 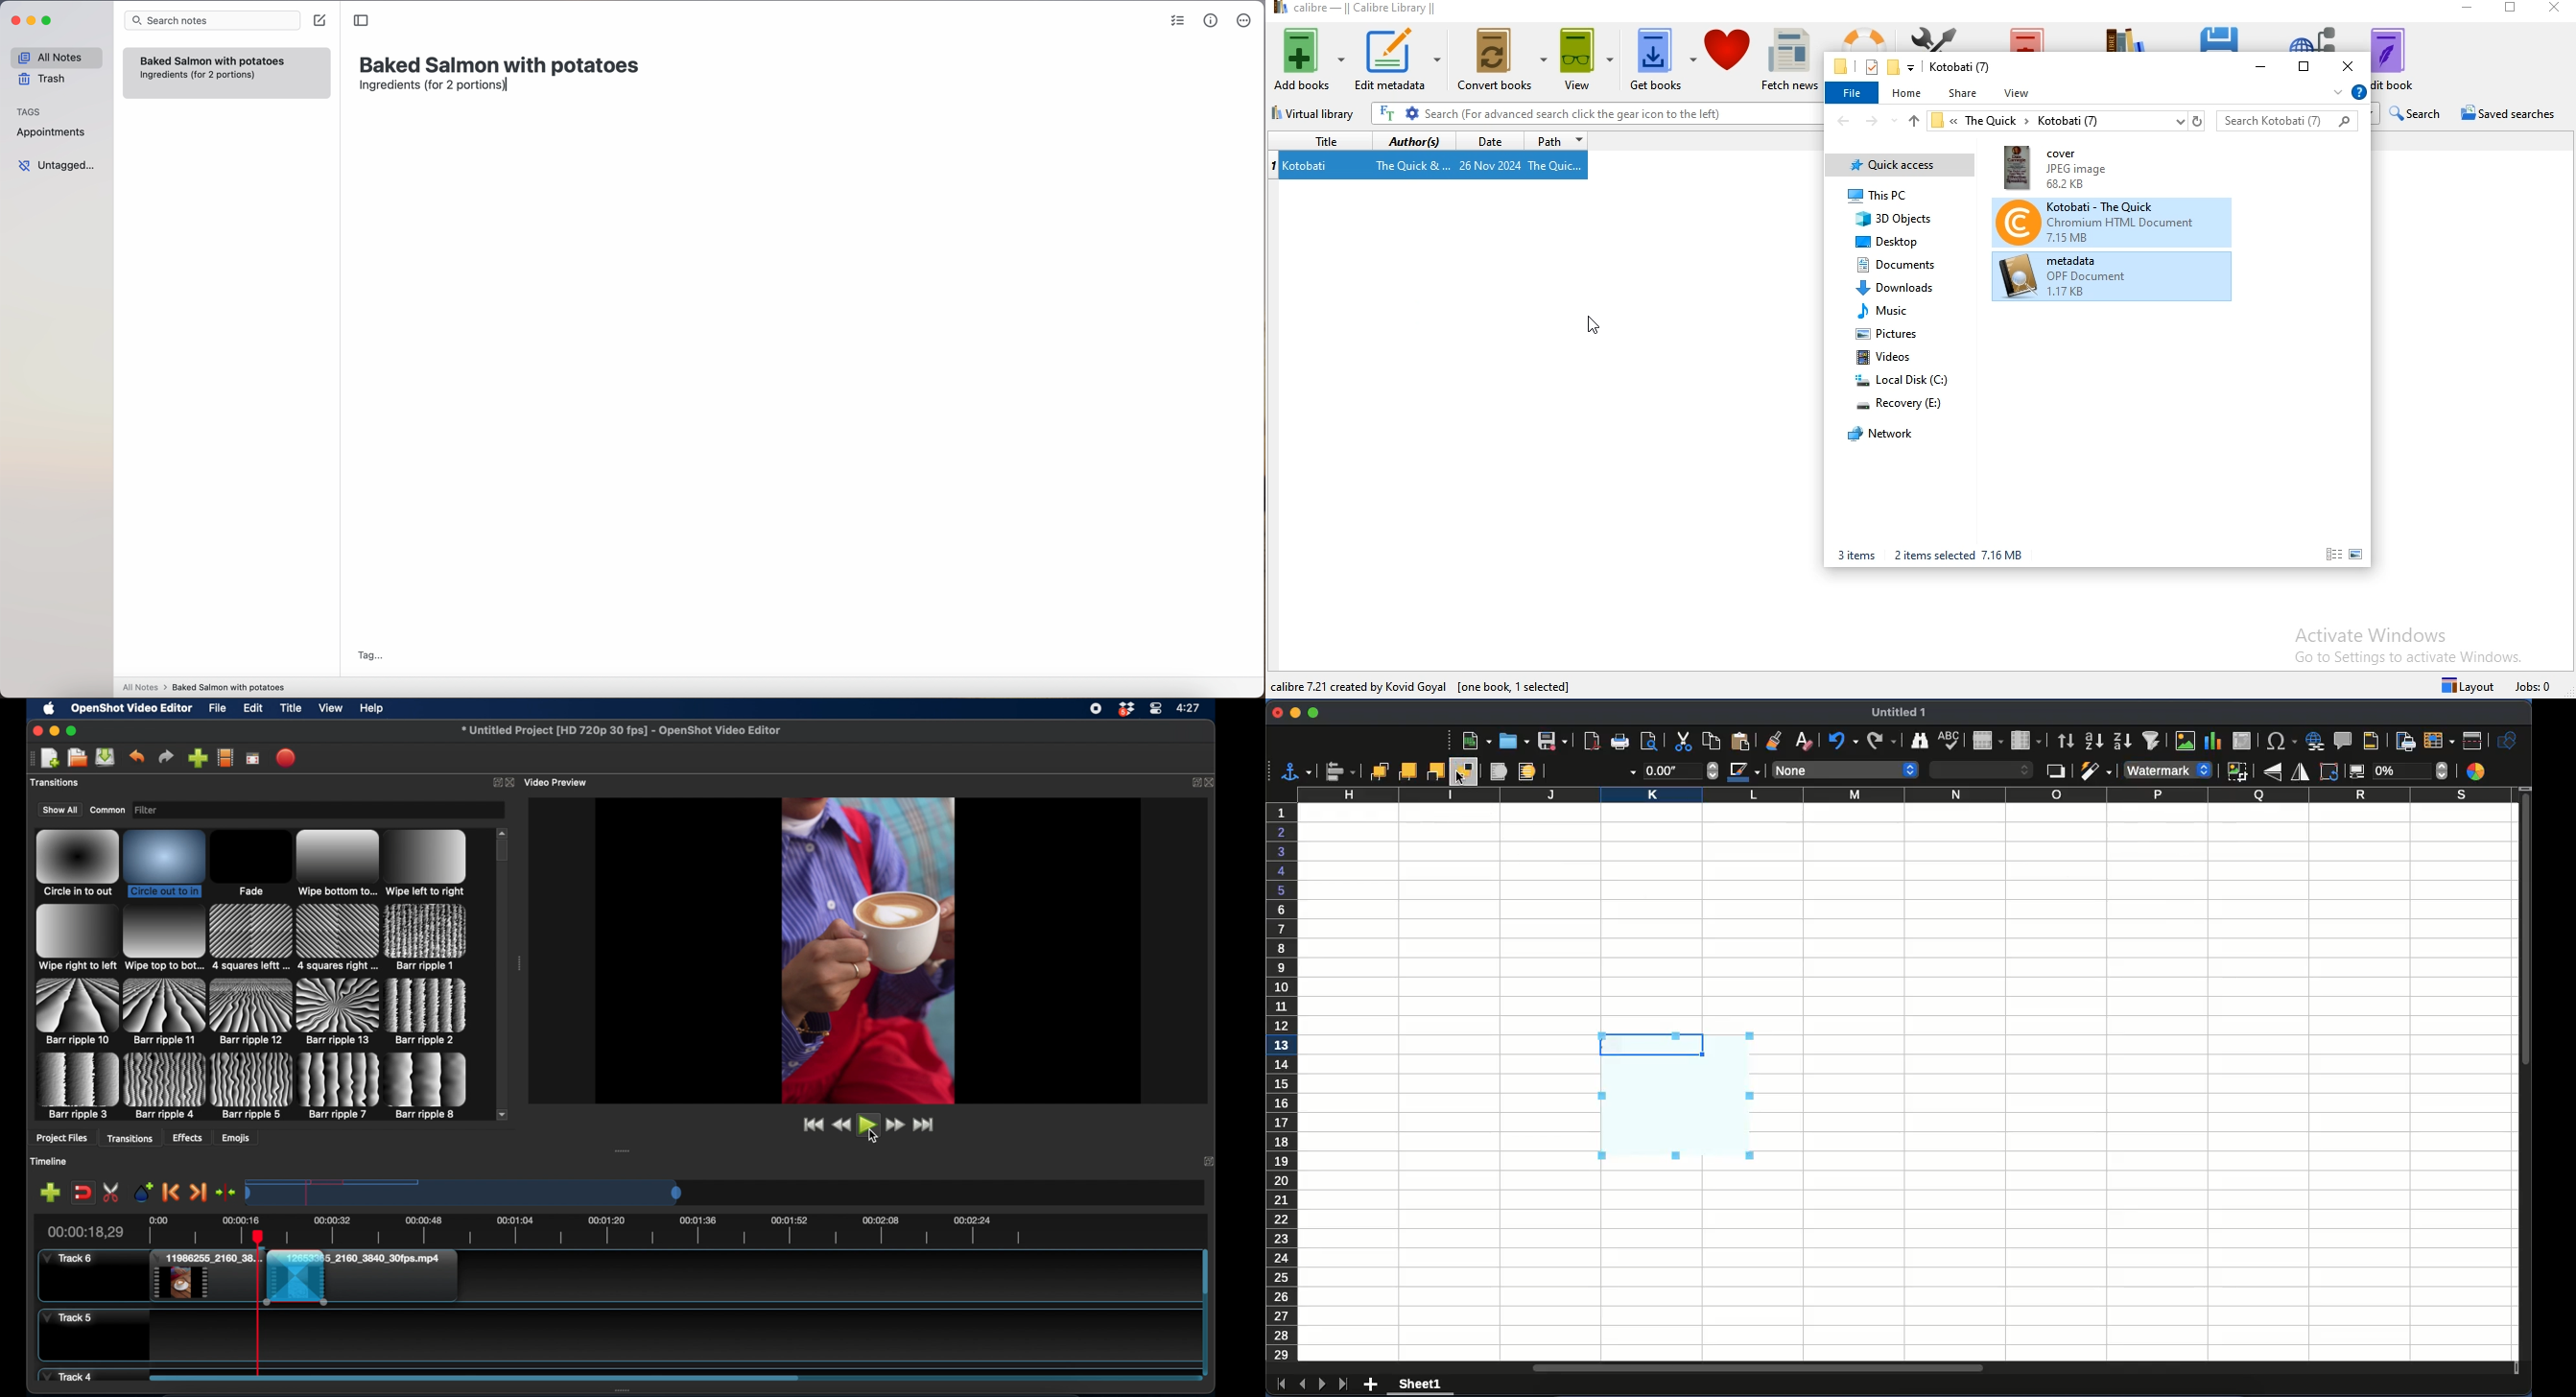 I want to click on redo, so click(x=1878, y=740).